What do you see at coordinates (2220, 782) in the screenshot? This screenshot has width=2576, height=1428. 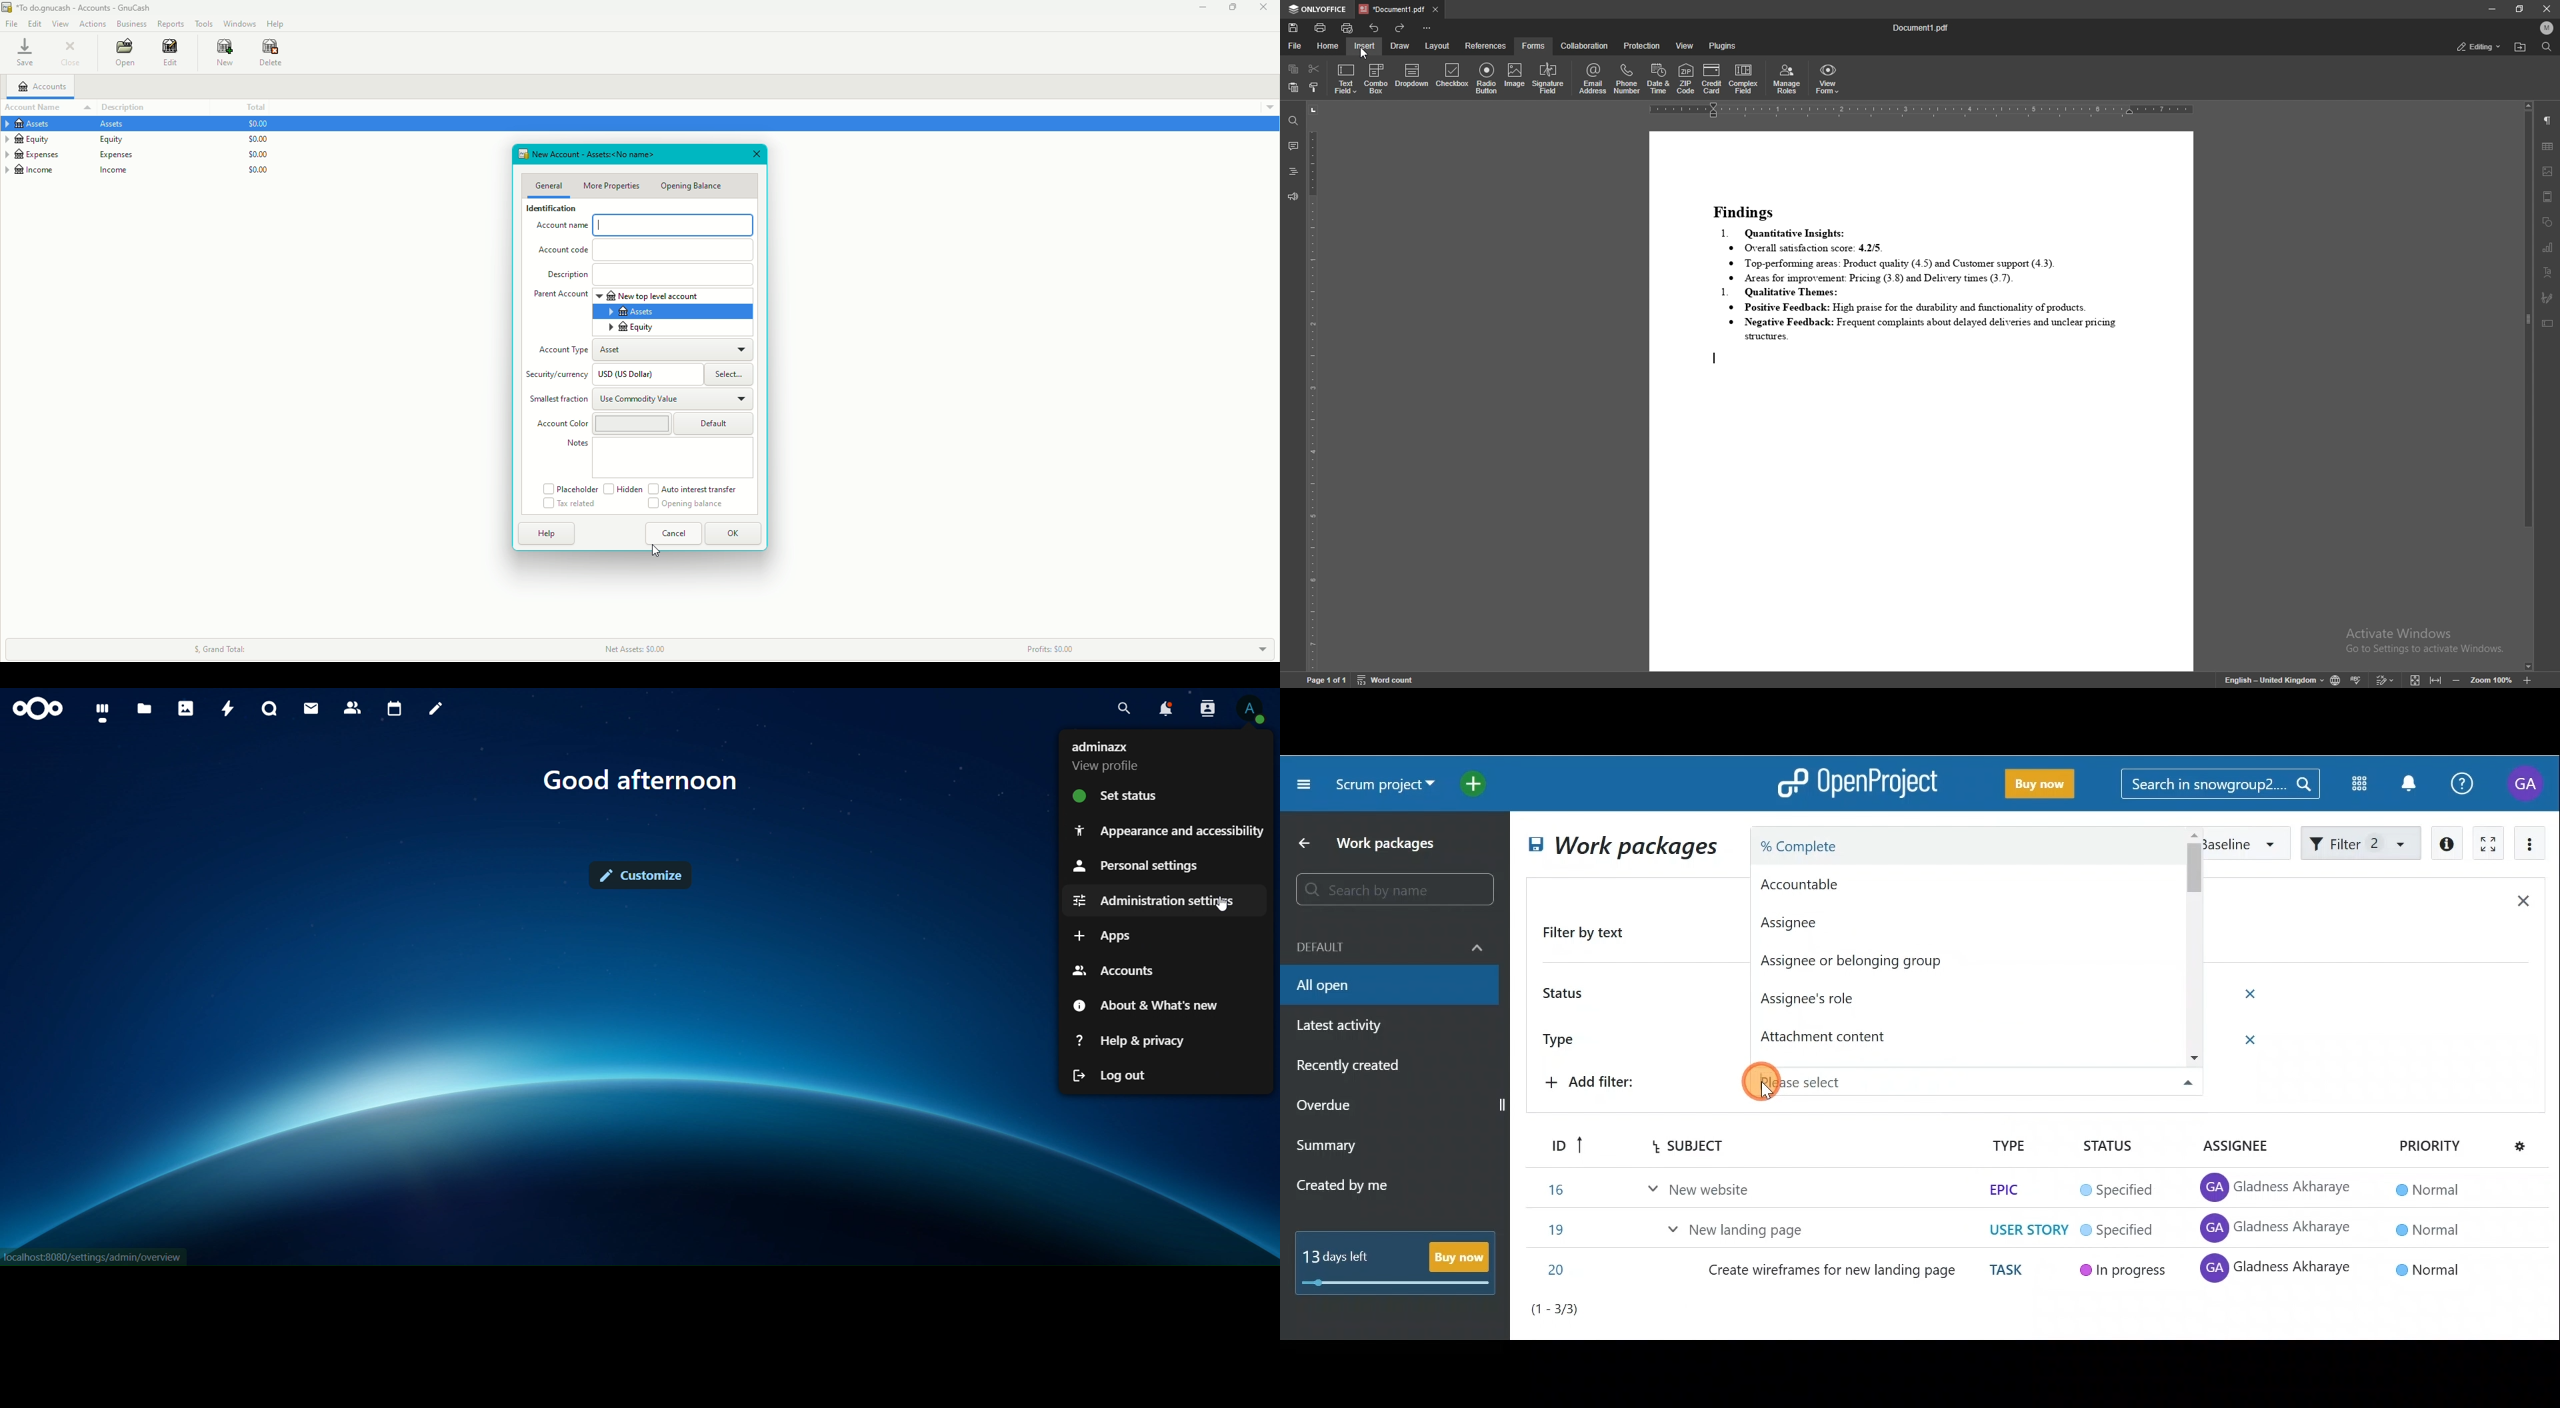 I see `Search bar` at bounding box center [2220, 782].